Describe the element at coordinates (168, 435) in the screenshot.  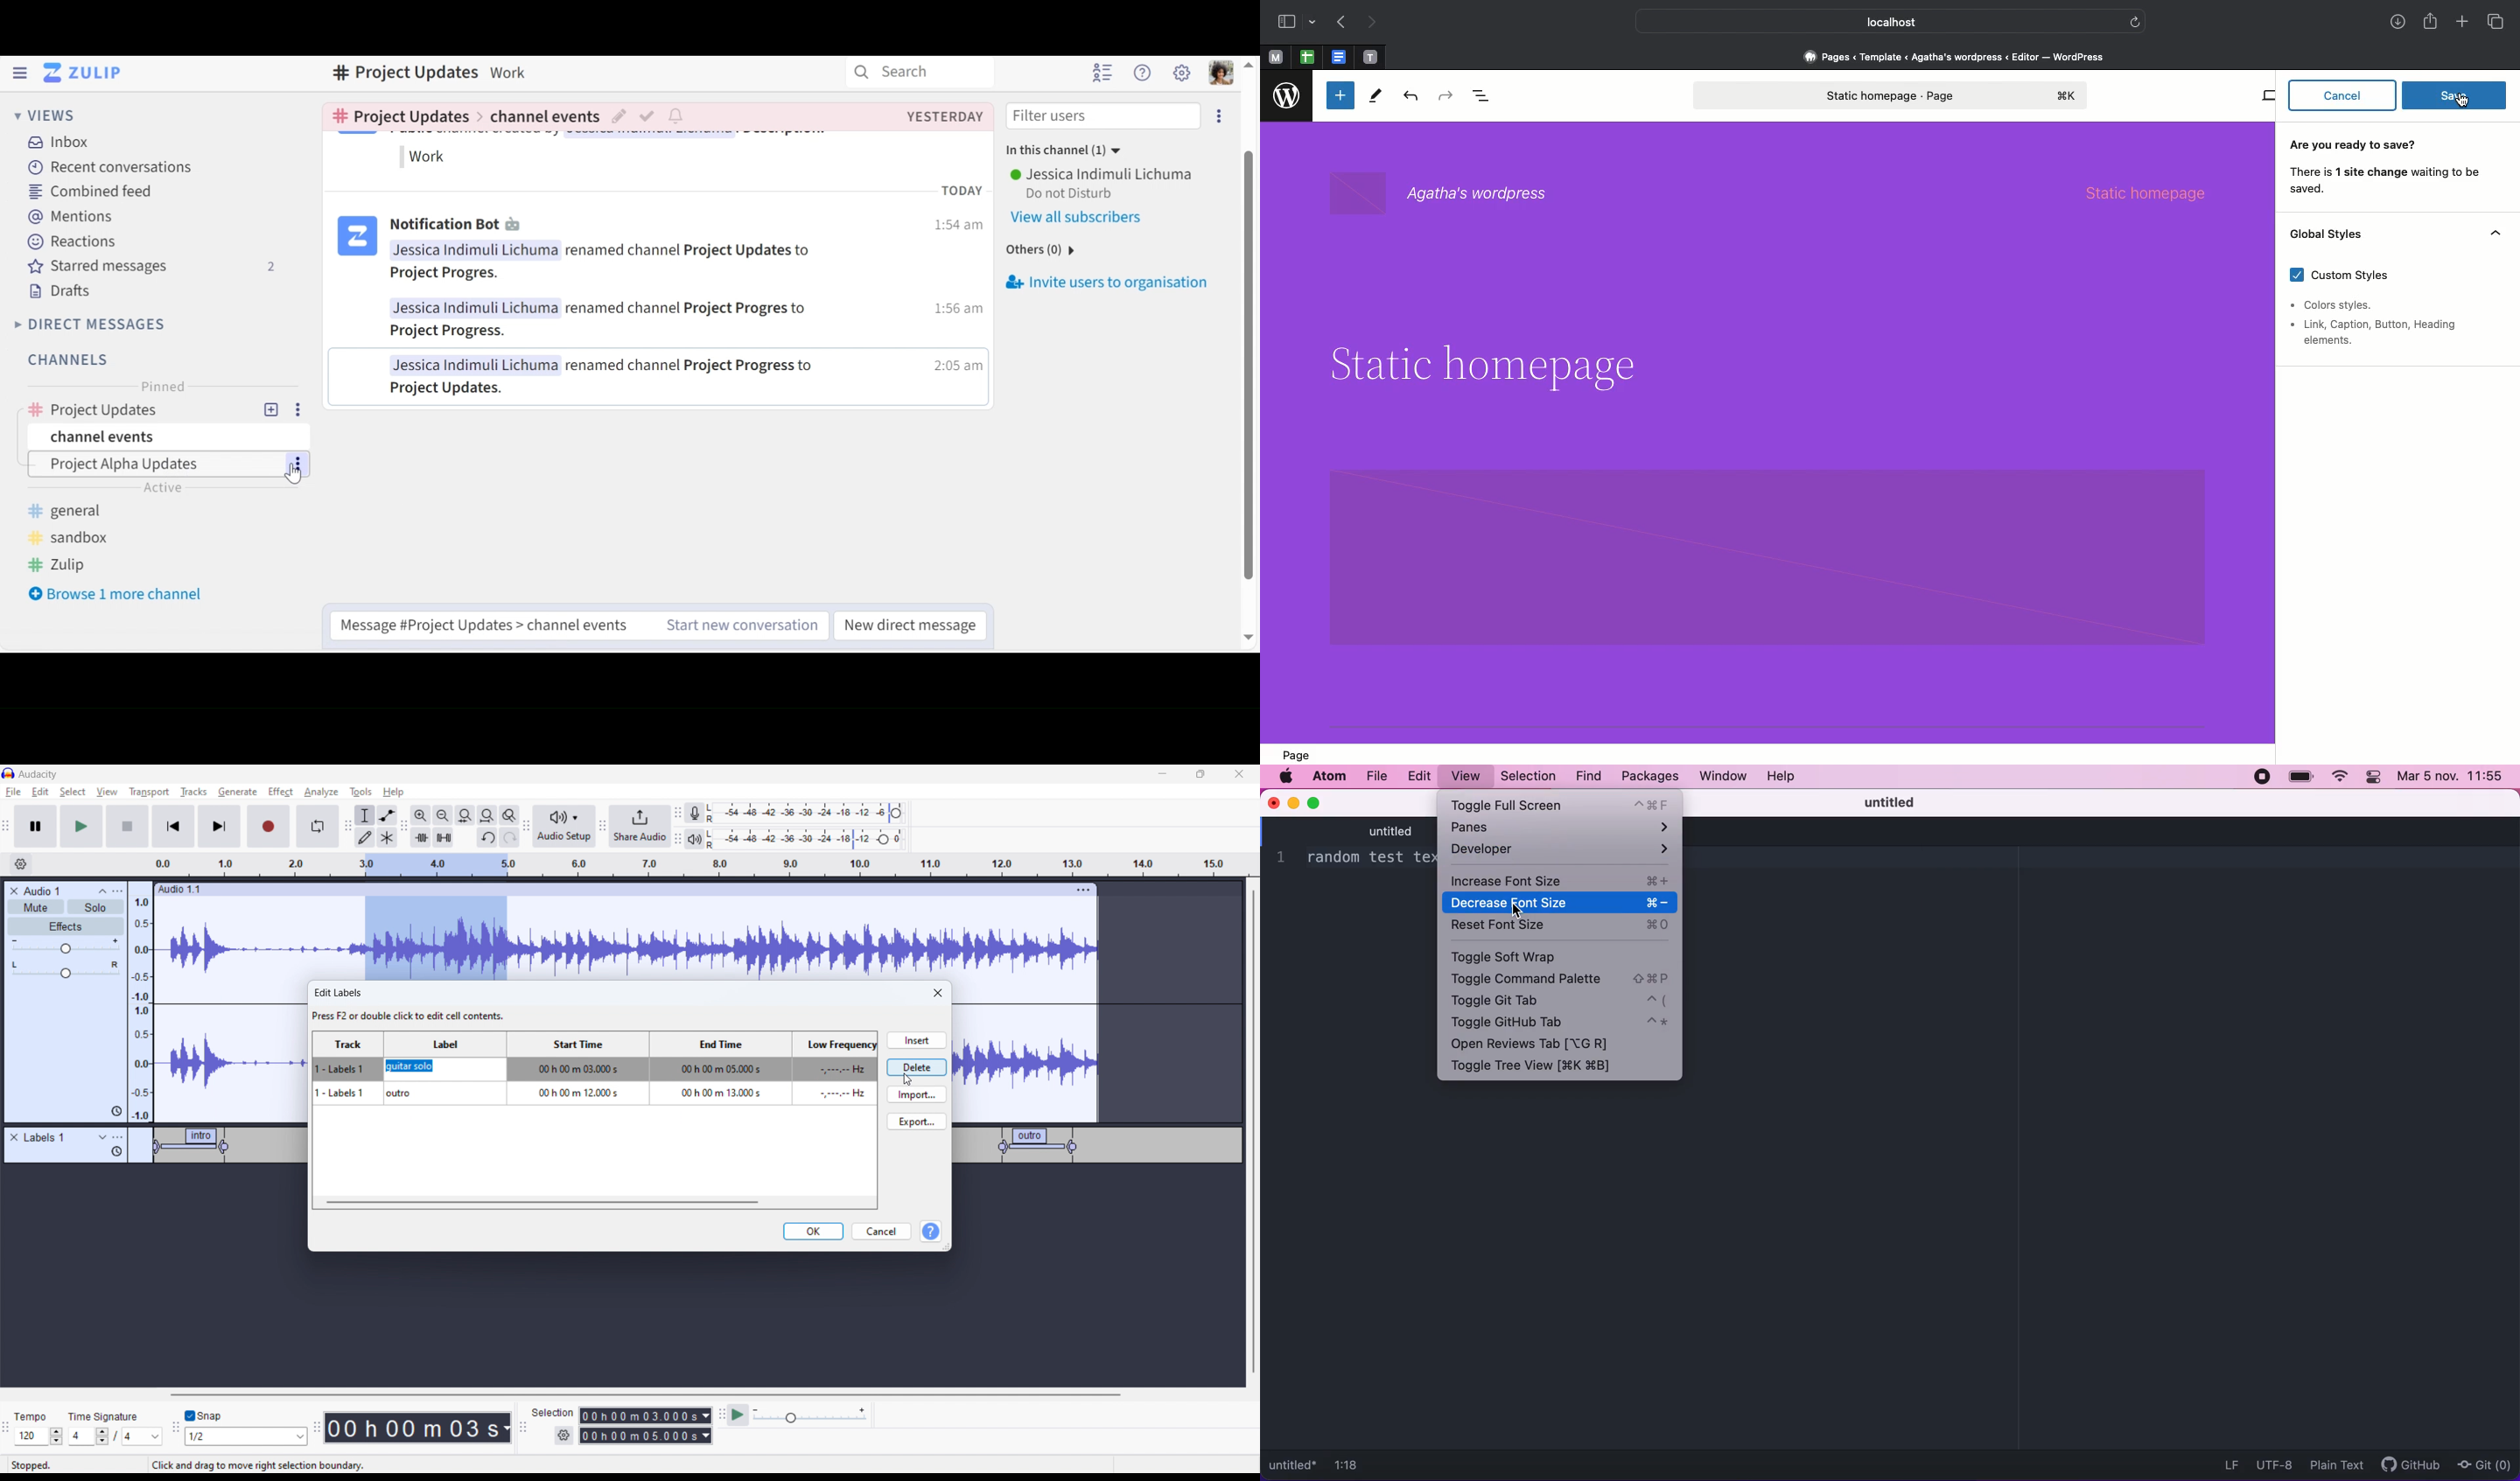
I see `Channel events` at that location.